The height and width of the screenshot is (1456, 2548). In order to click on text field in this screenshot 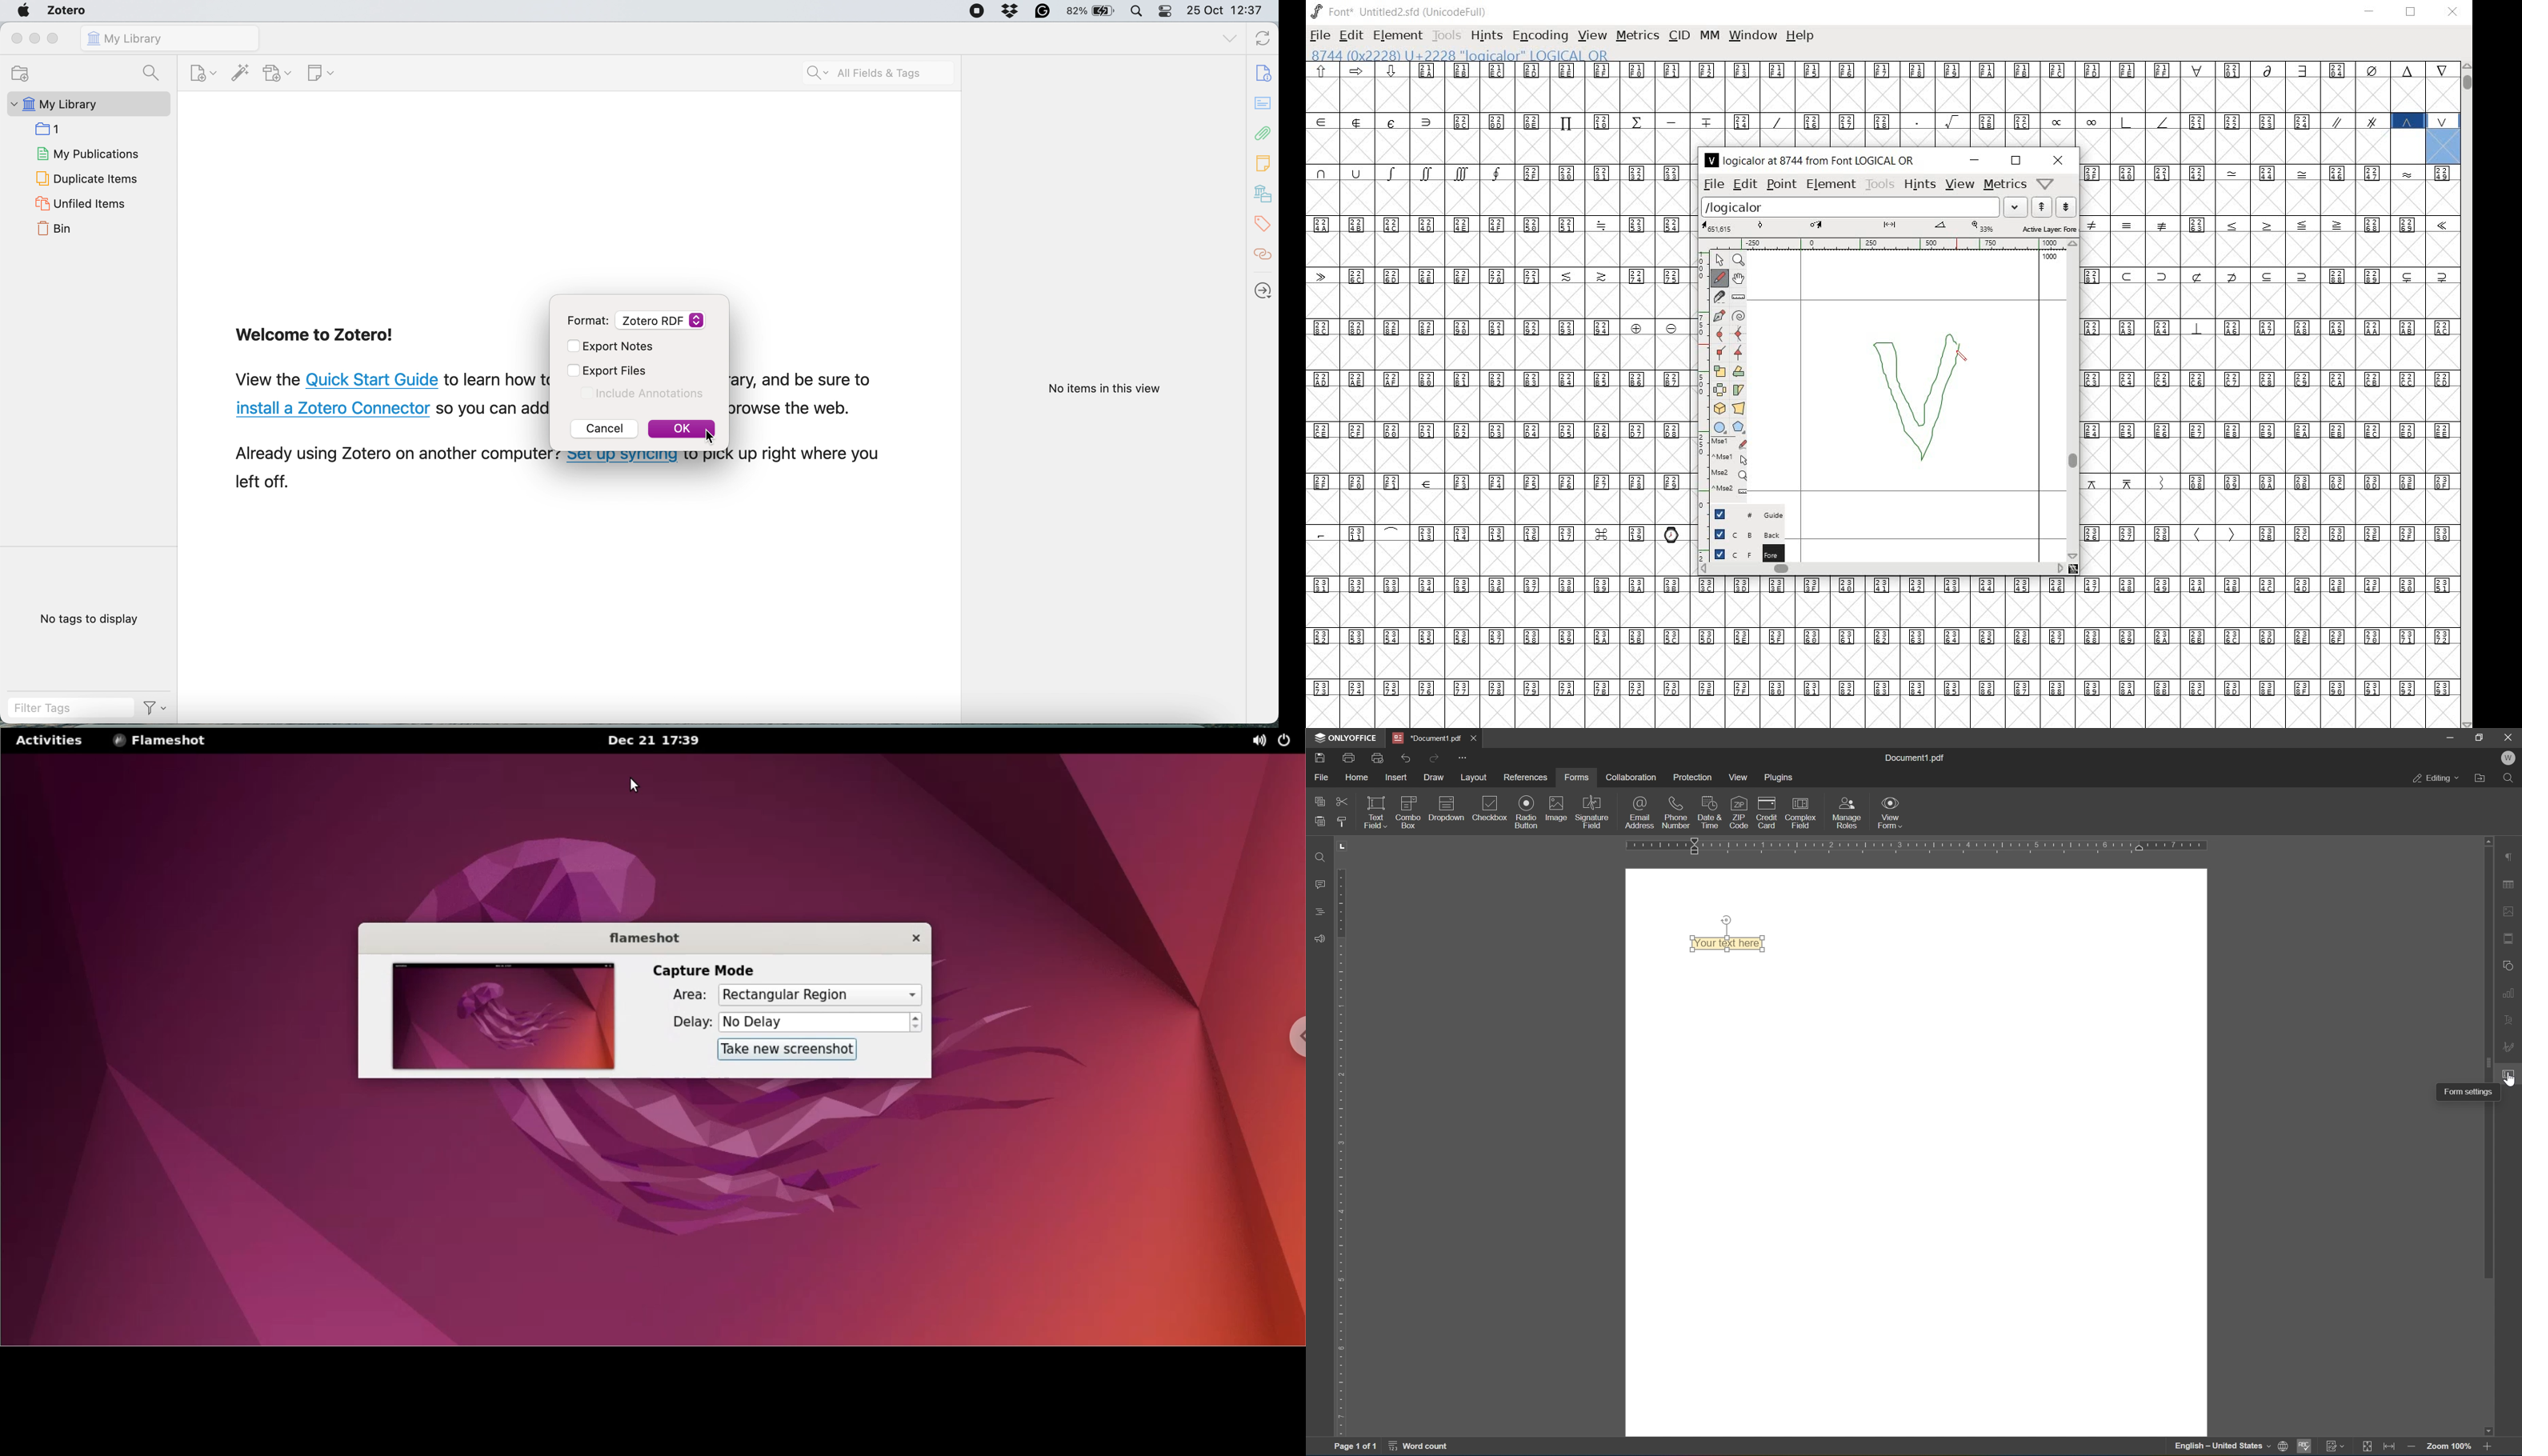, I will do `click(1375, 811)`.